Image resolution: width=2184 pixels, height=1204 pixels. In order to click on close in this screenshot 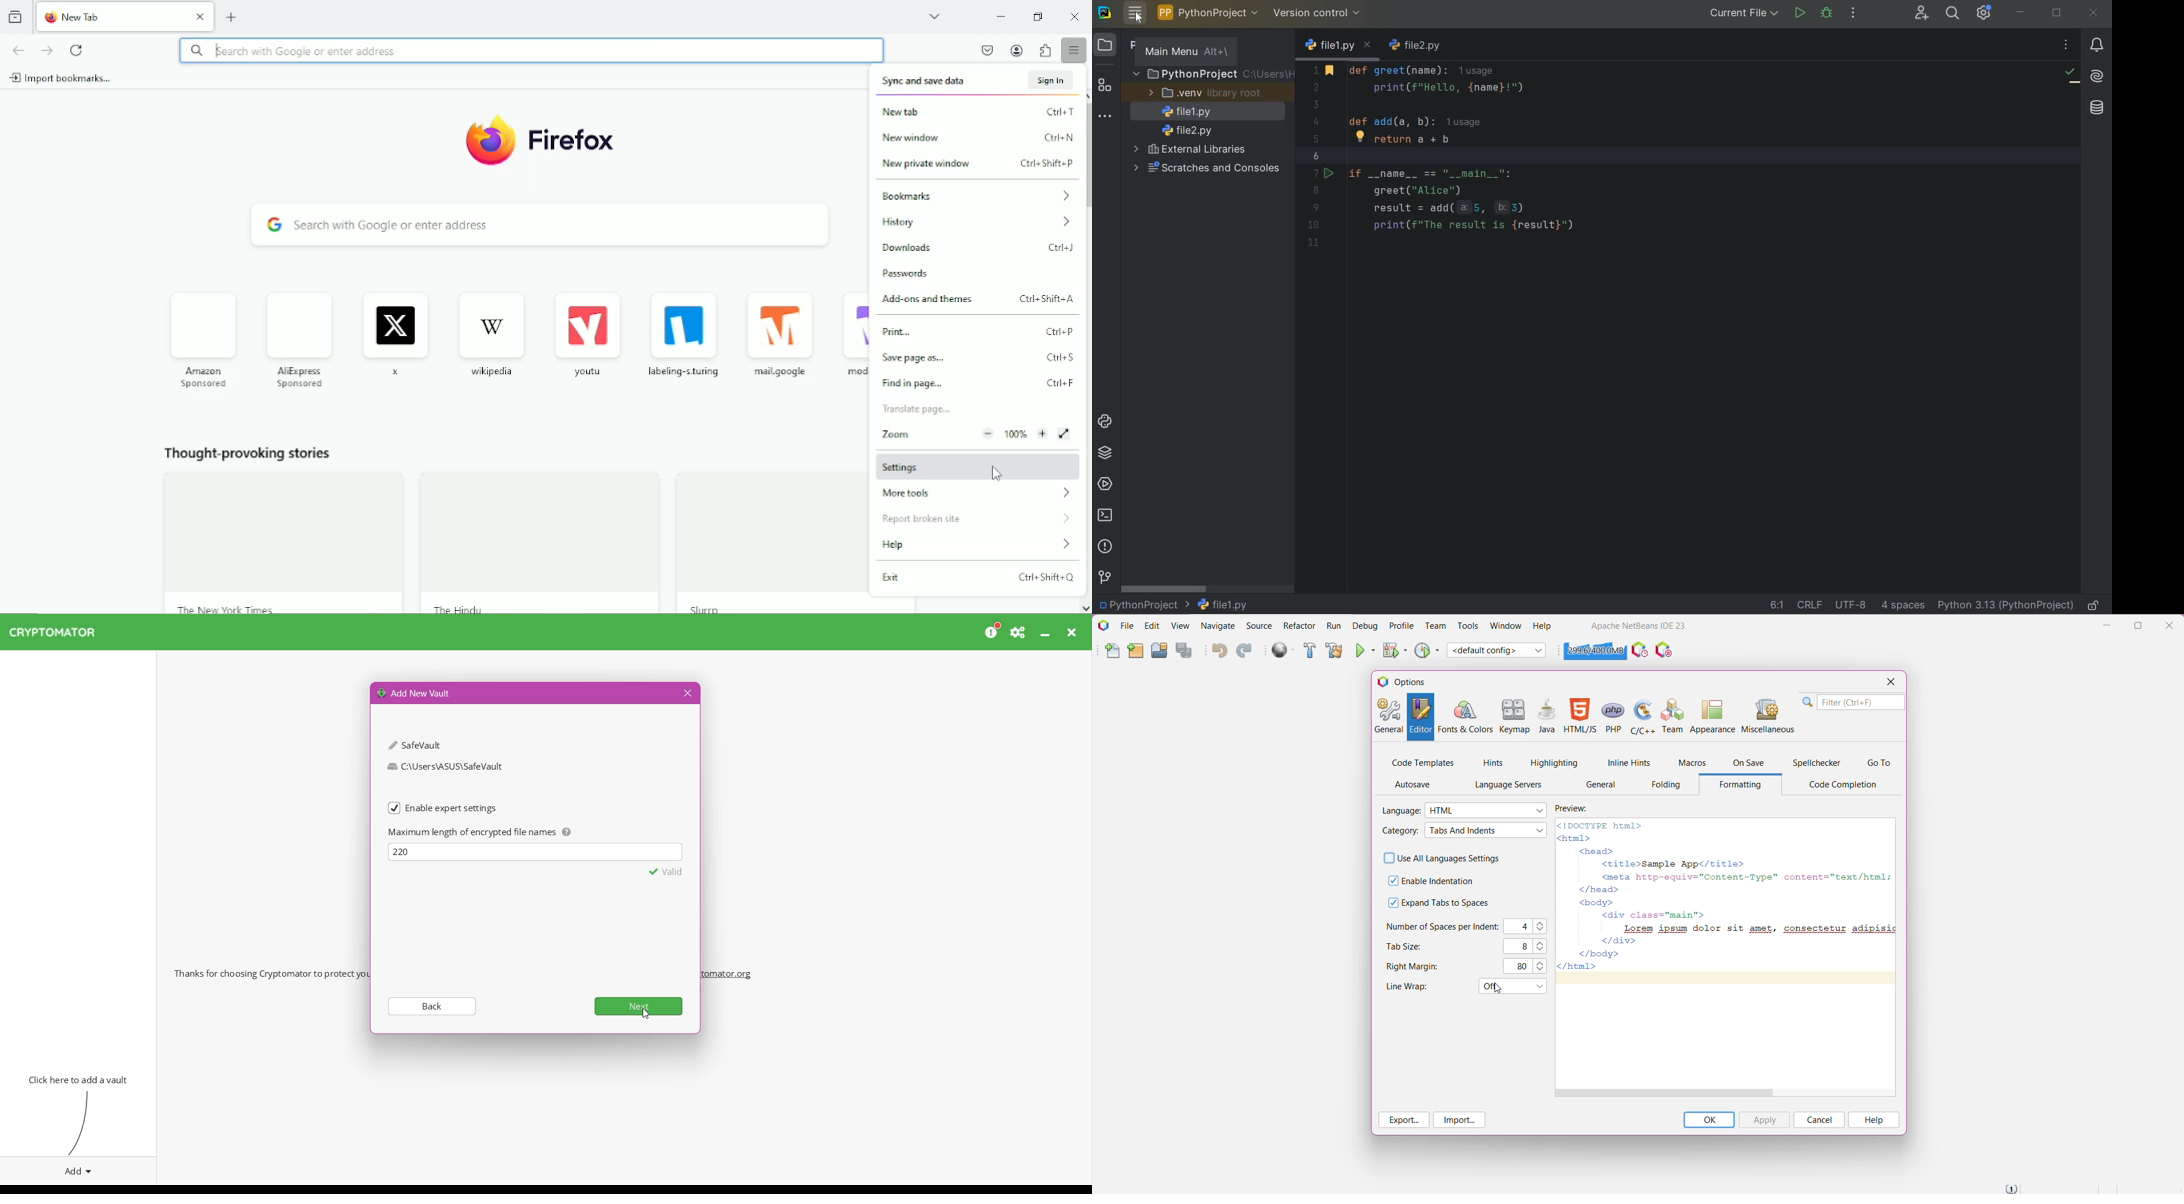, I will do `click(2096, 13)`.